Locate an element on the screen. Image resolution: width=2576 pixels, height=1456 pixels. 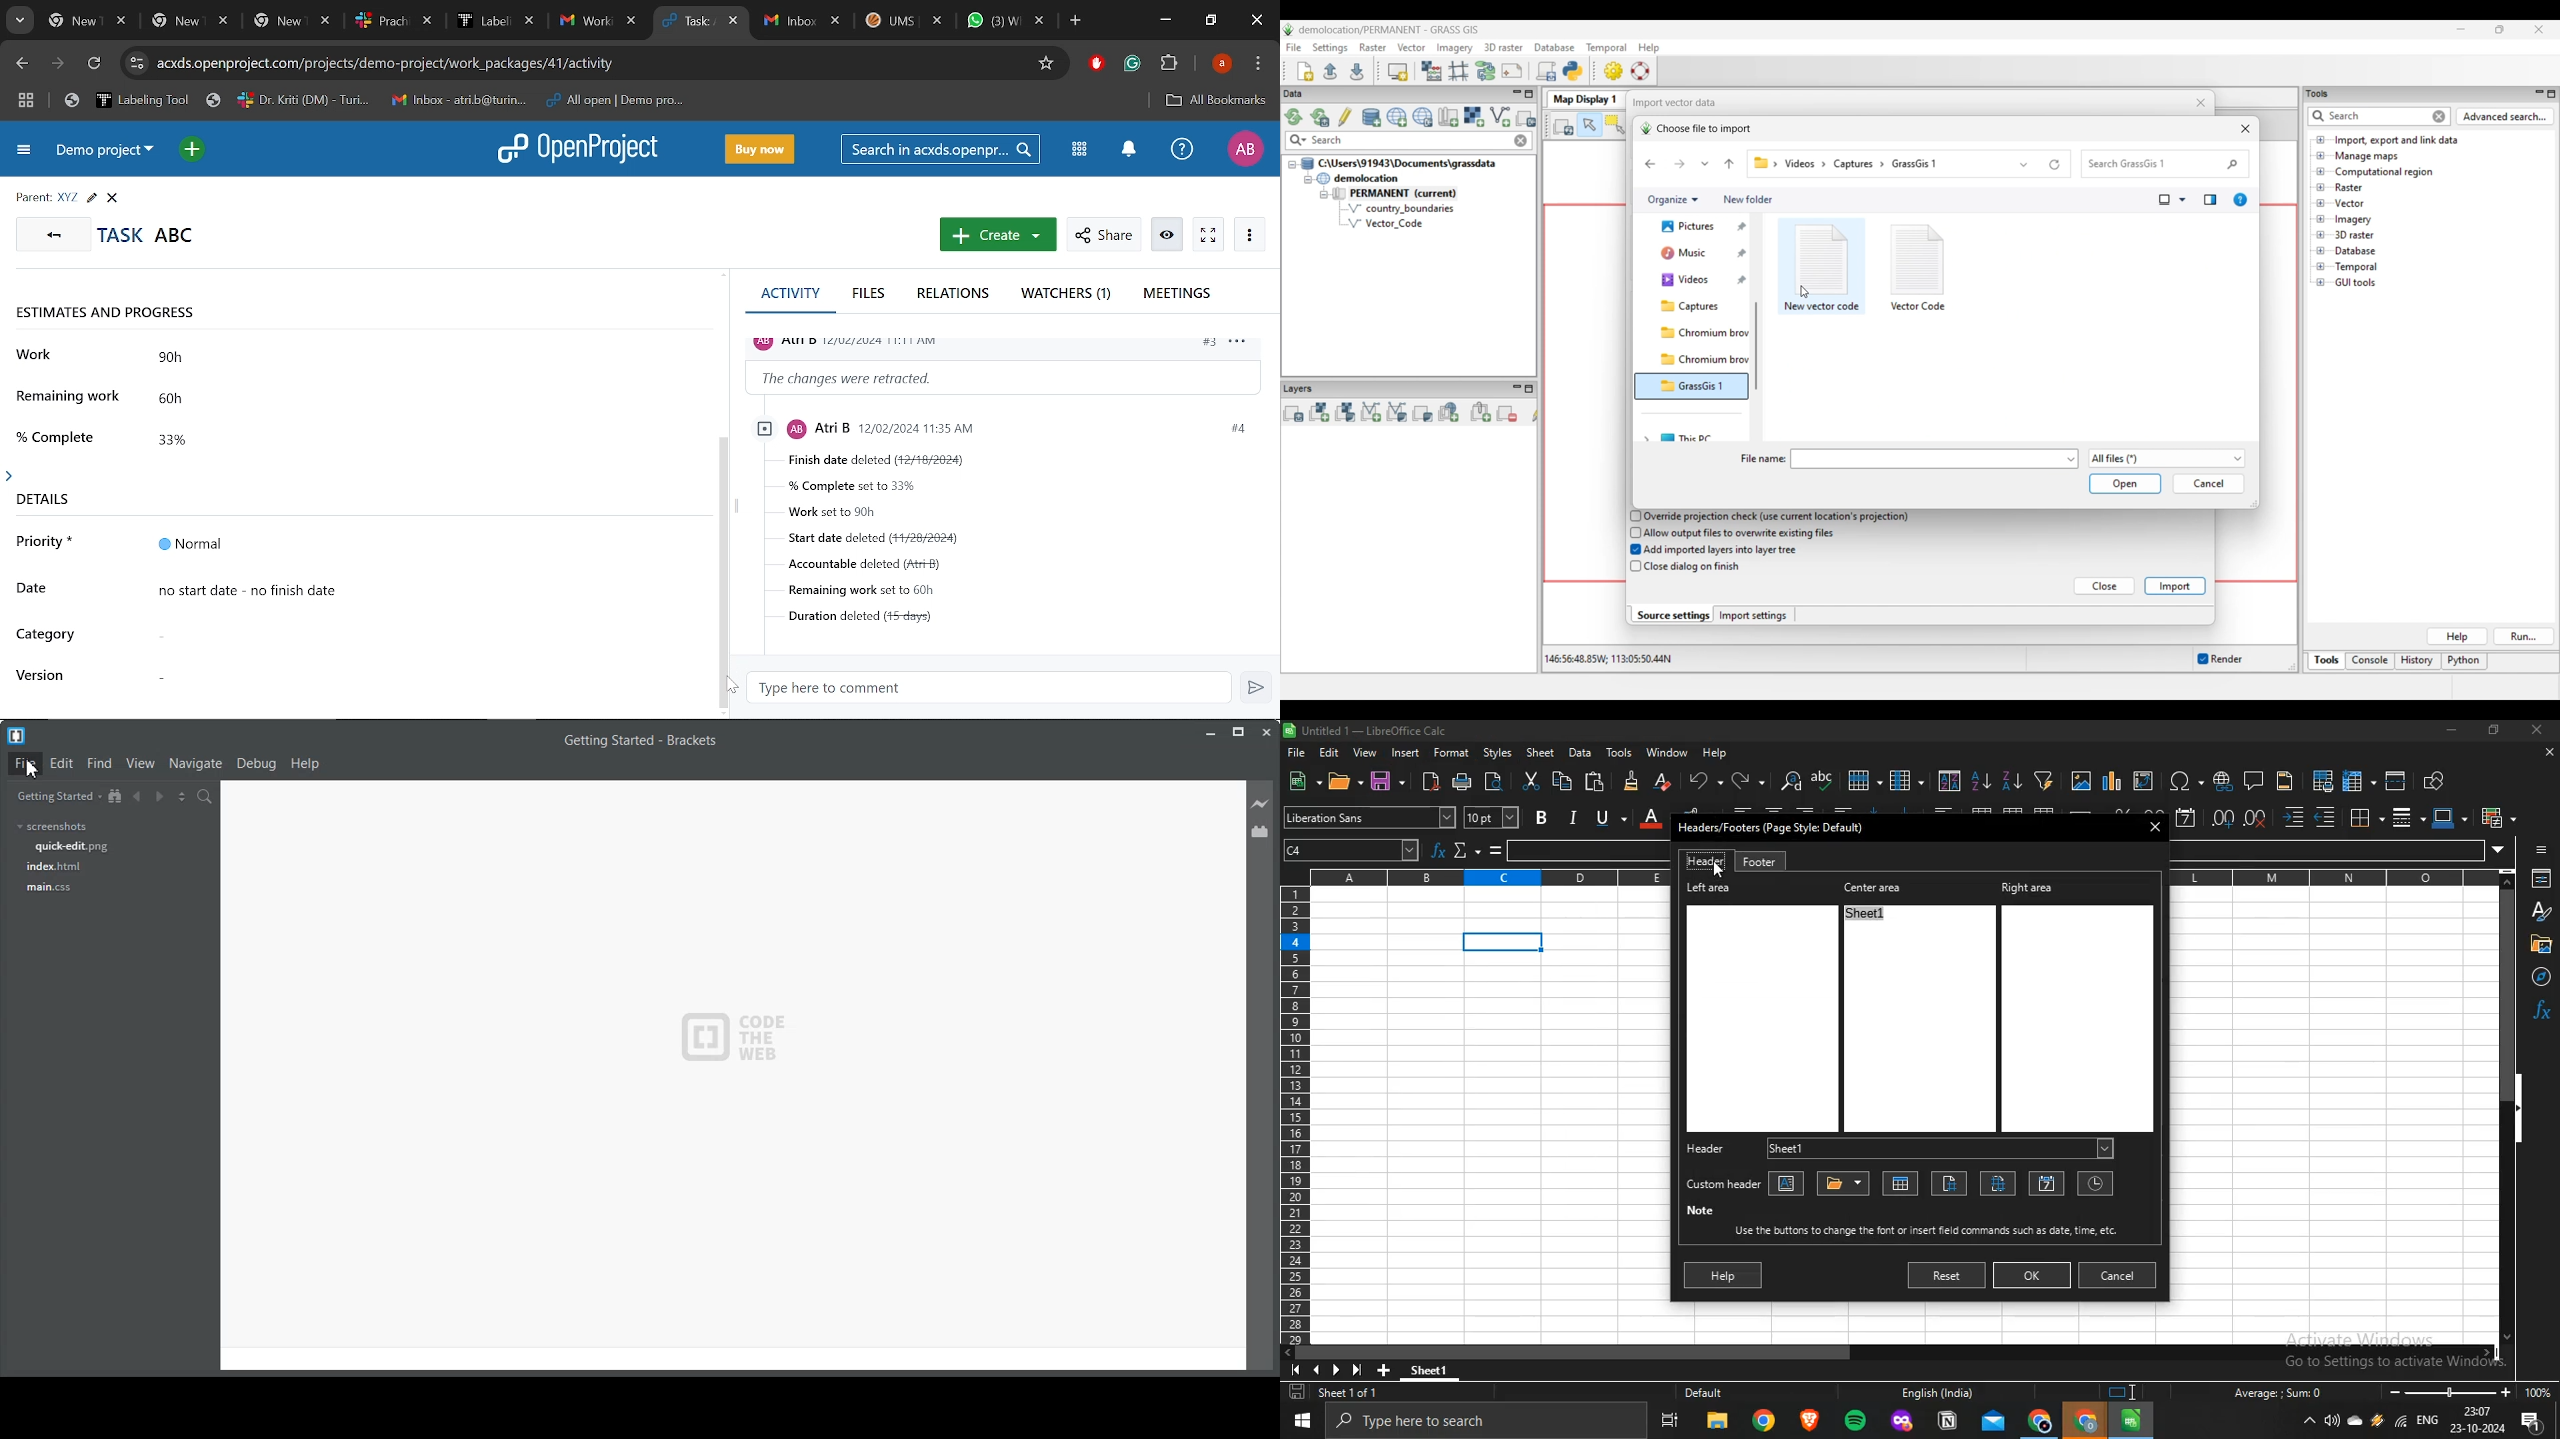
header is located at coordinates (1715, 1147).